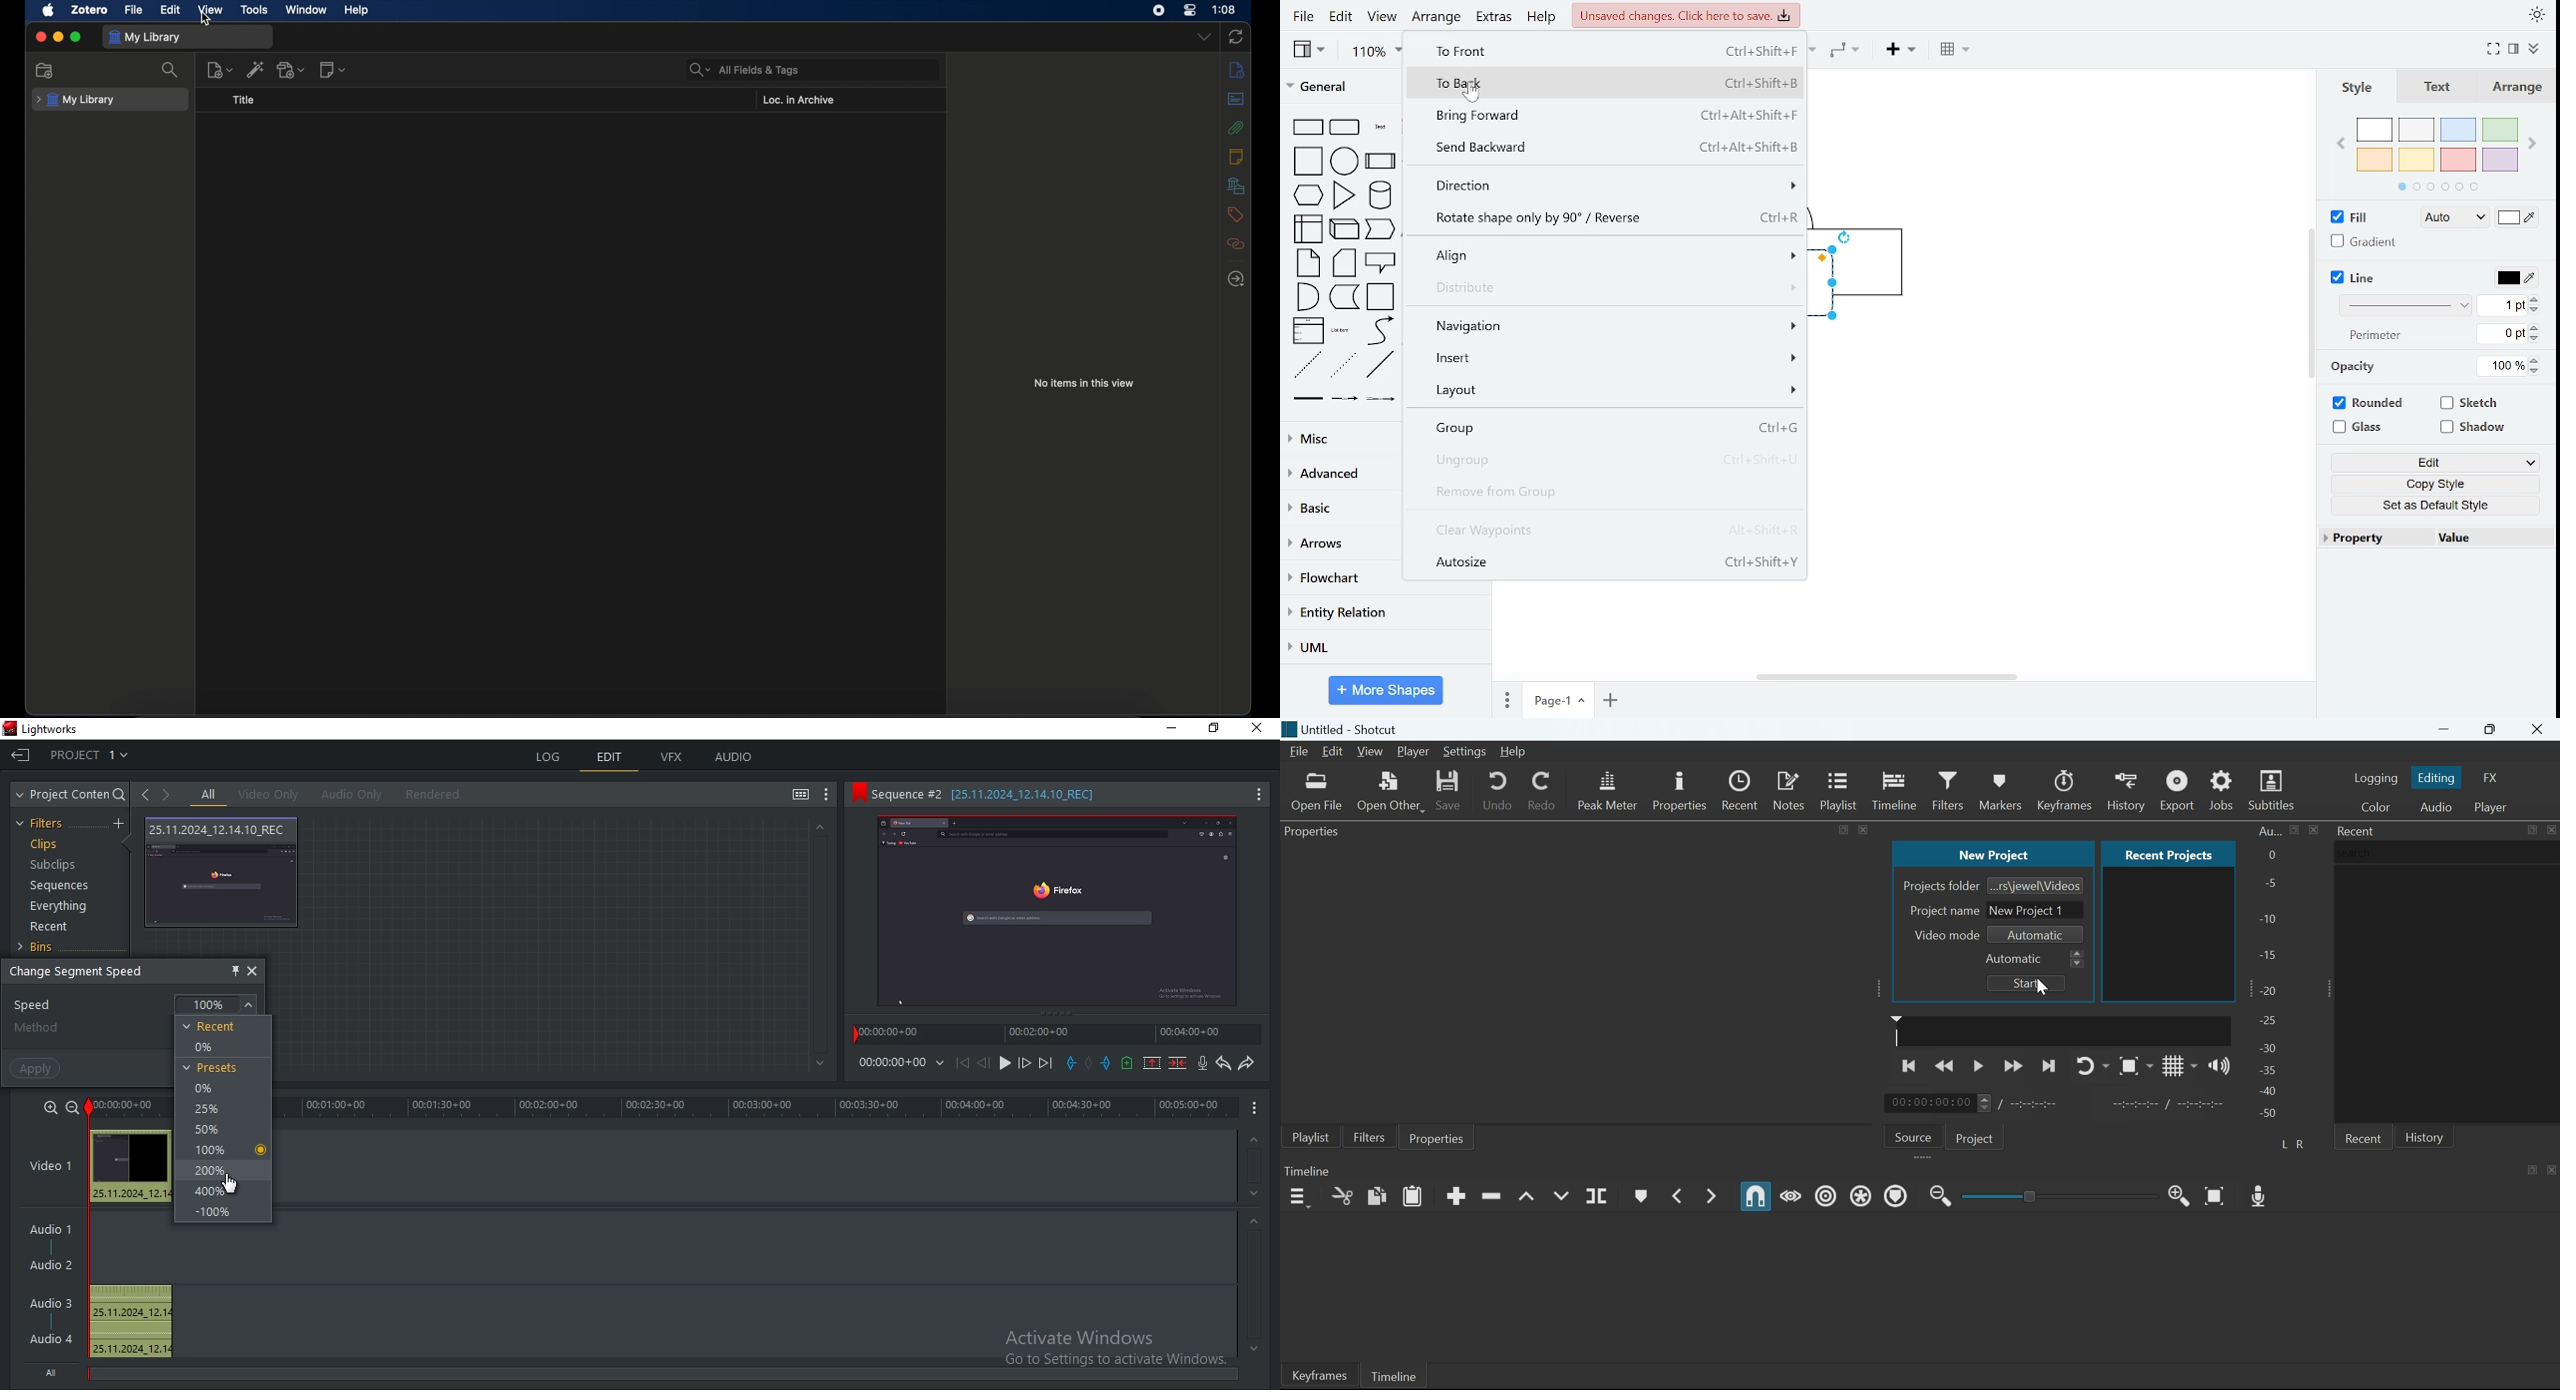  Describe the element at coordinates (1560, 1196) in the screenshot. I see `Overwrite` at that location.